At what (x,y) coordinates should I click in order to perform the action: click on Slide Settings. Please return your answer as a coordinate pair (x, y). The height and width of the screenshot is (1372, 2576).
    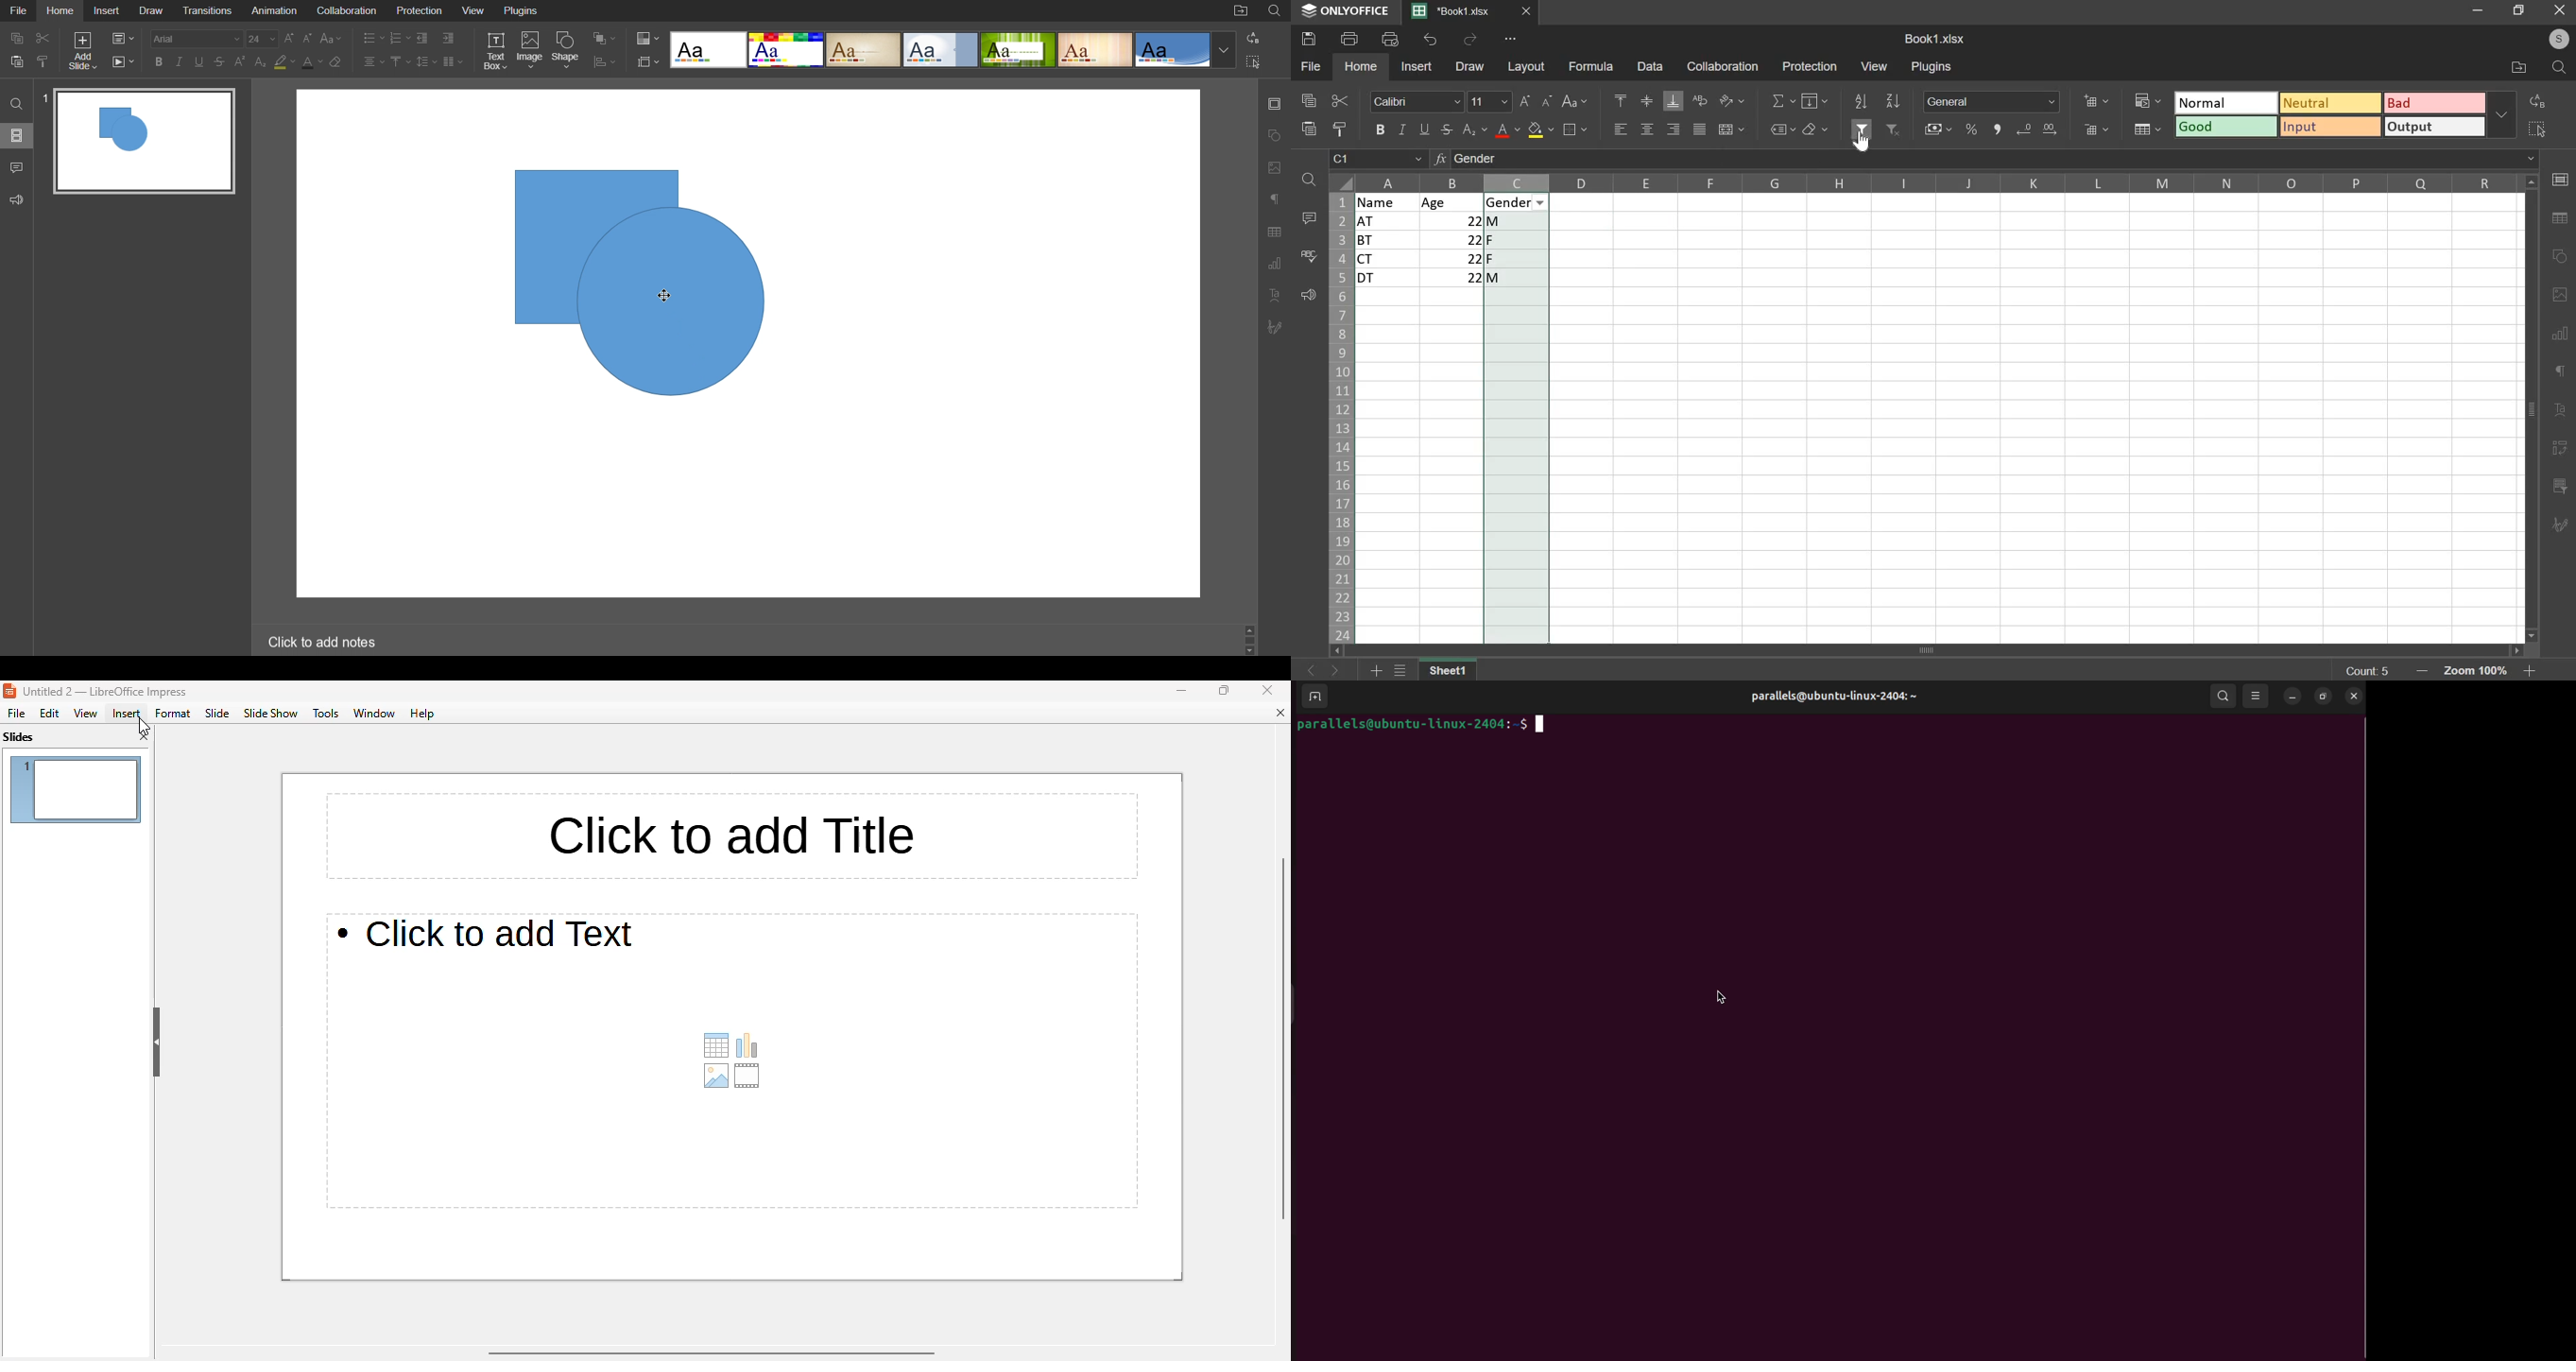
    Looking at the image, I should click on (649, 61).